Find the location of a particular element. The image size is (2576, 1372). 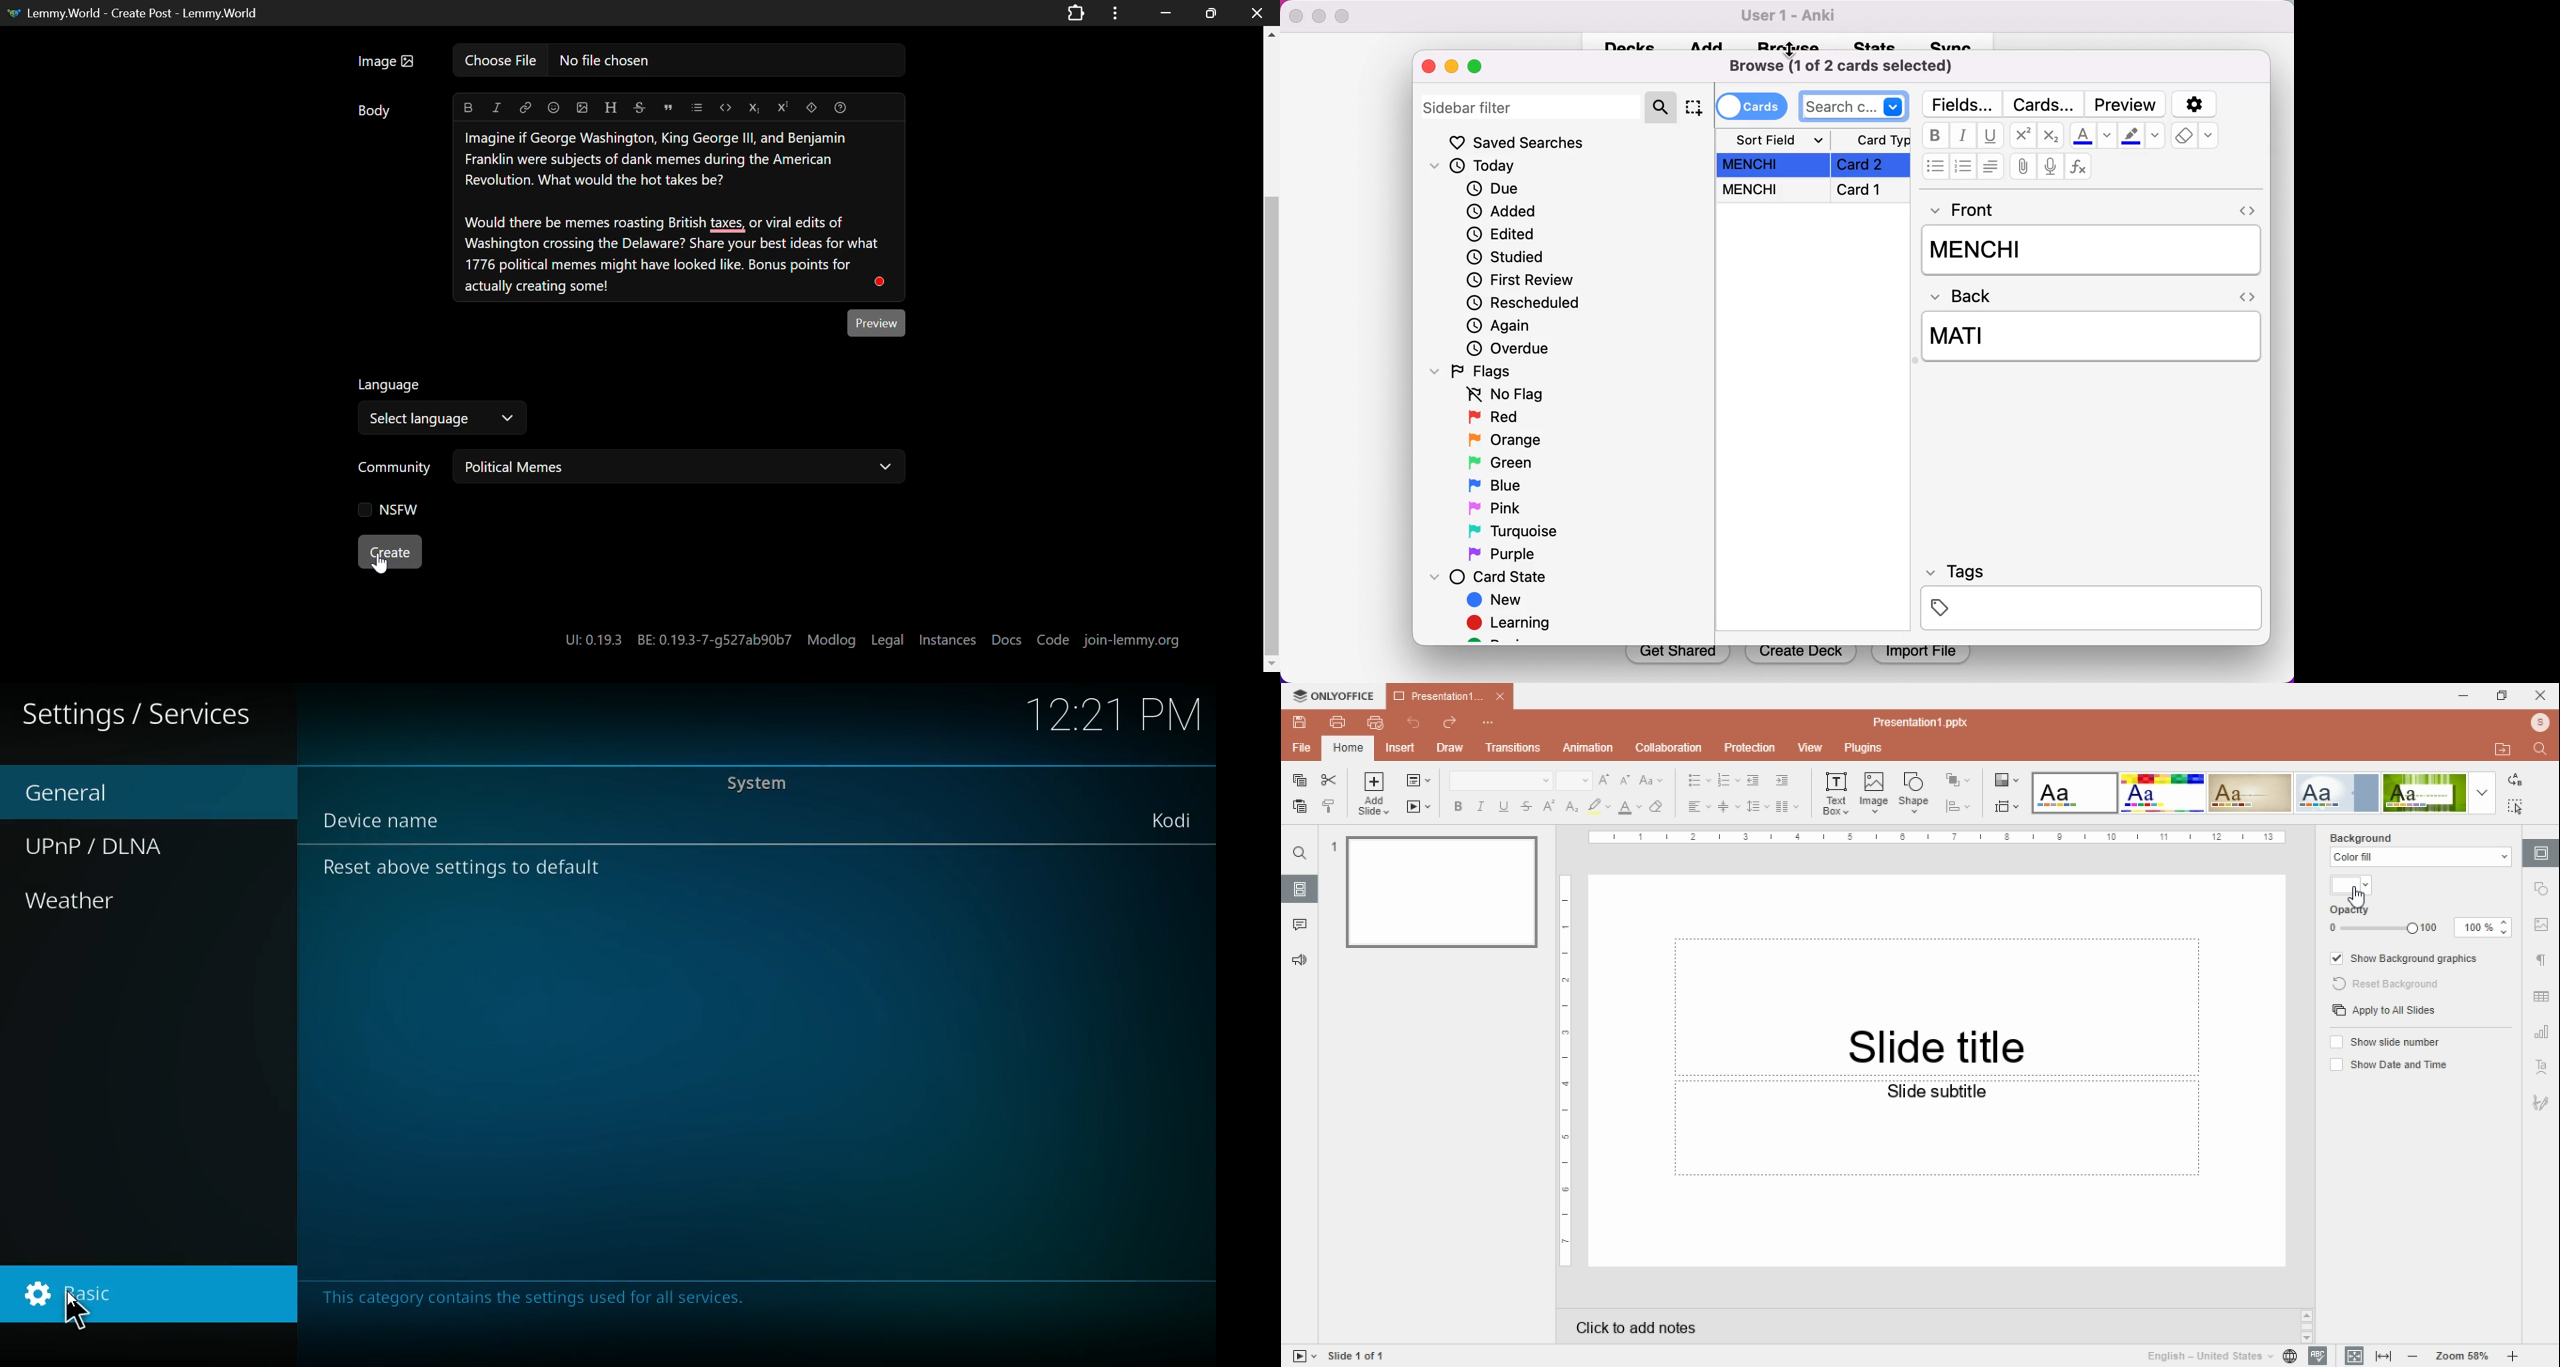

theme 3 is located at coordinates (2251, 793).